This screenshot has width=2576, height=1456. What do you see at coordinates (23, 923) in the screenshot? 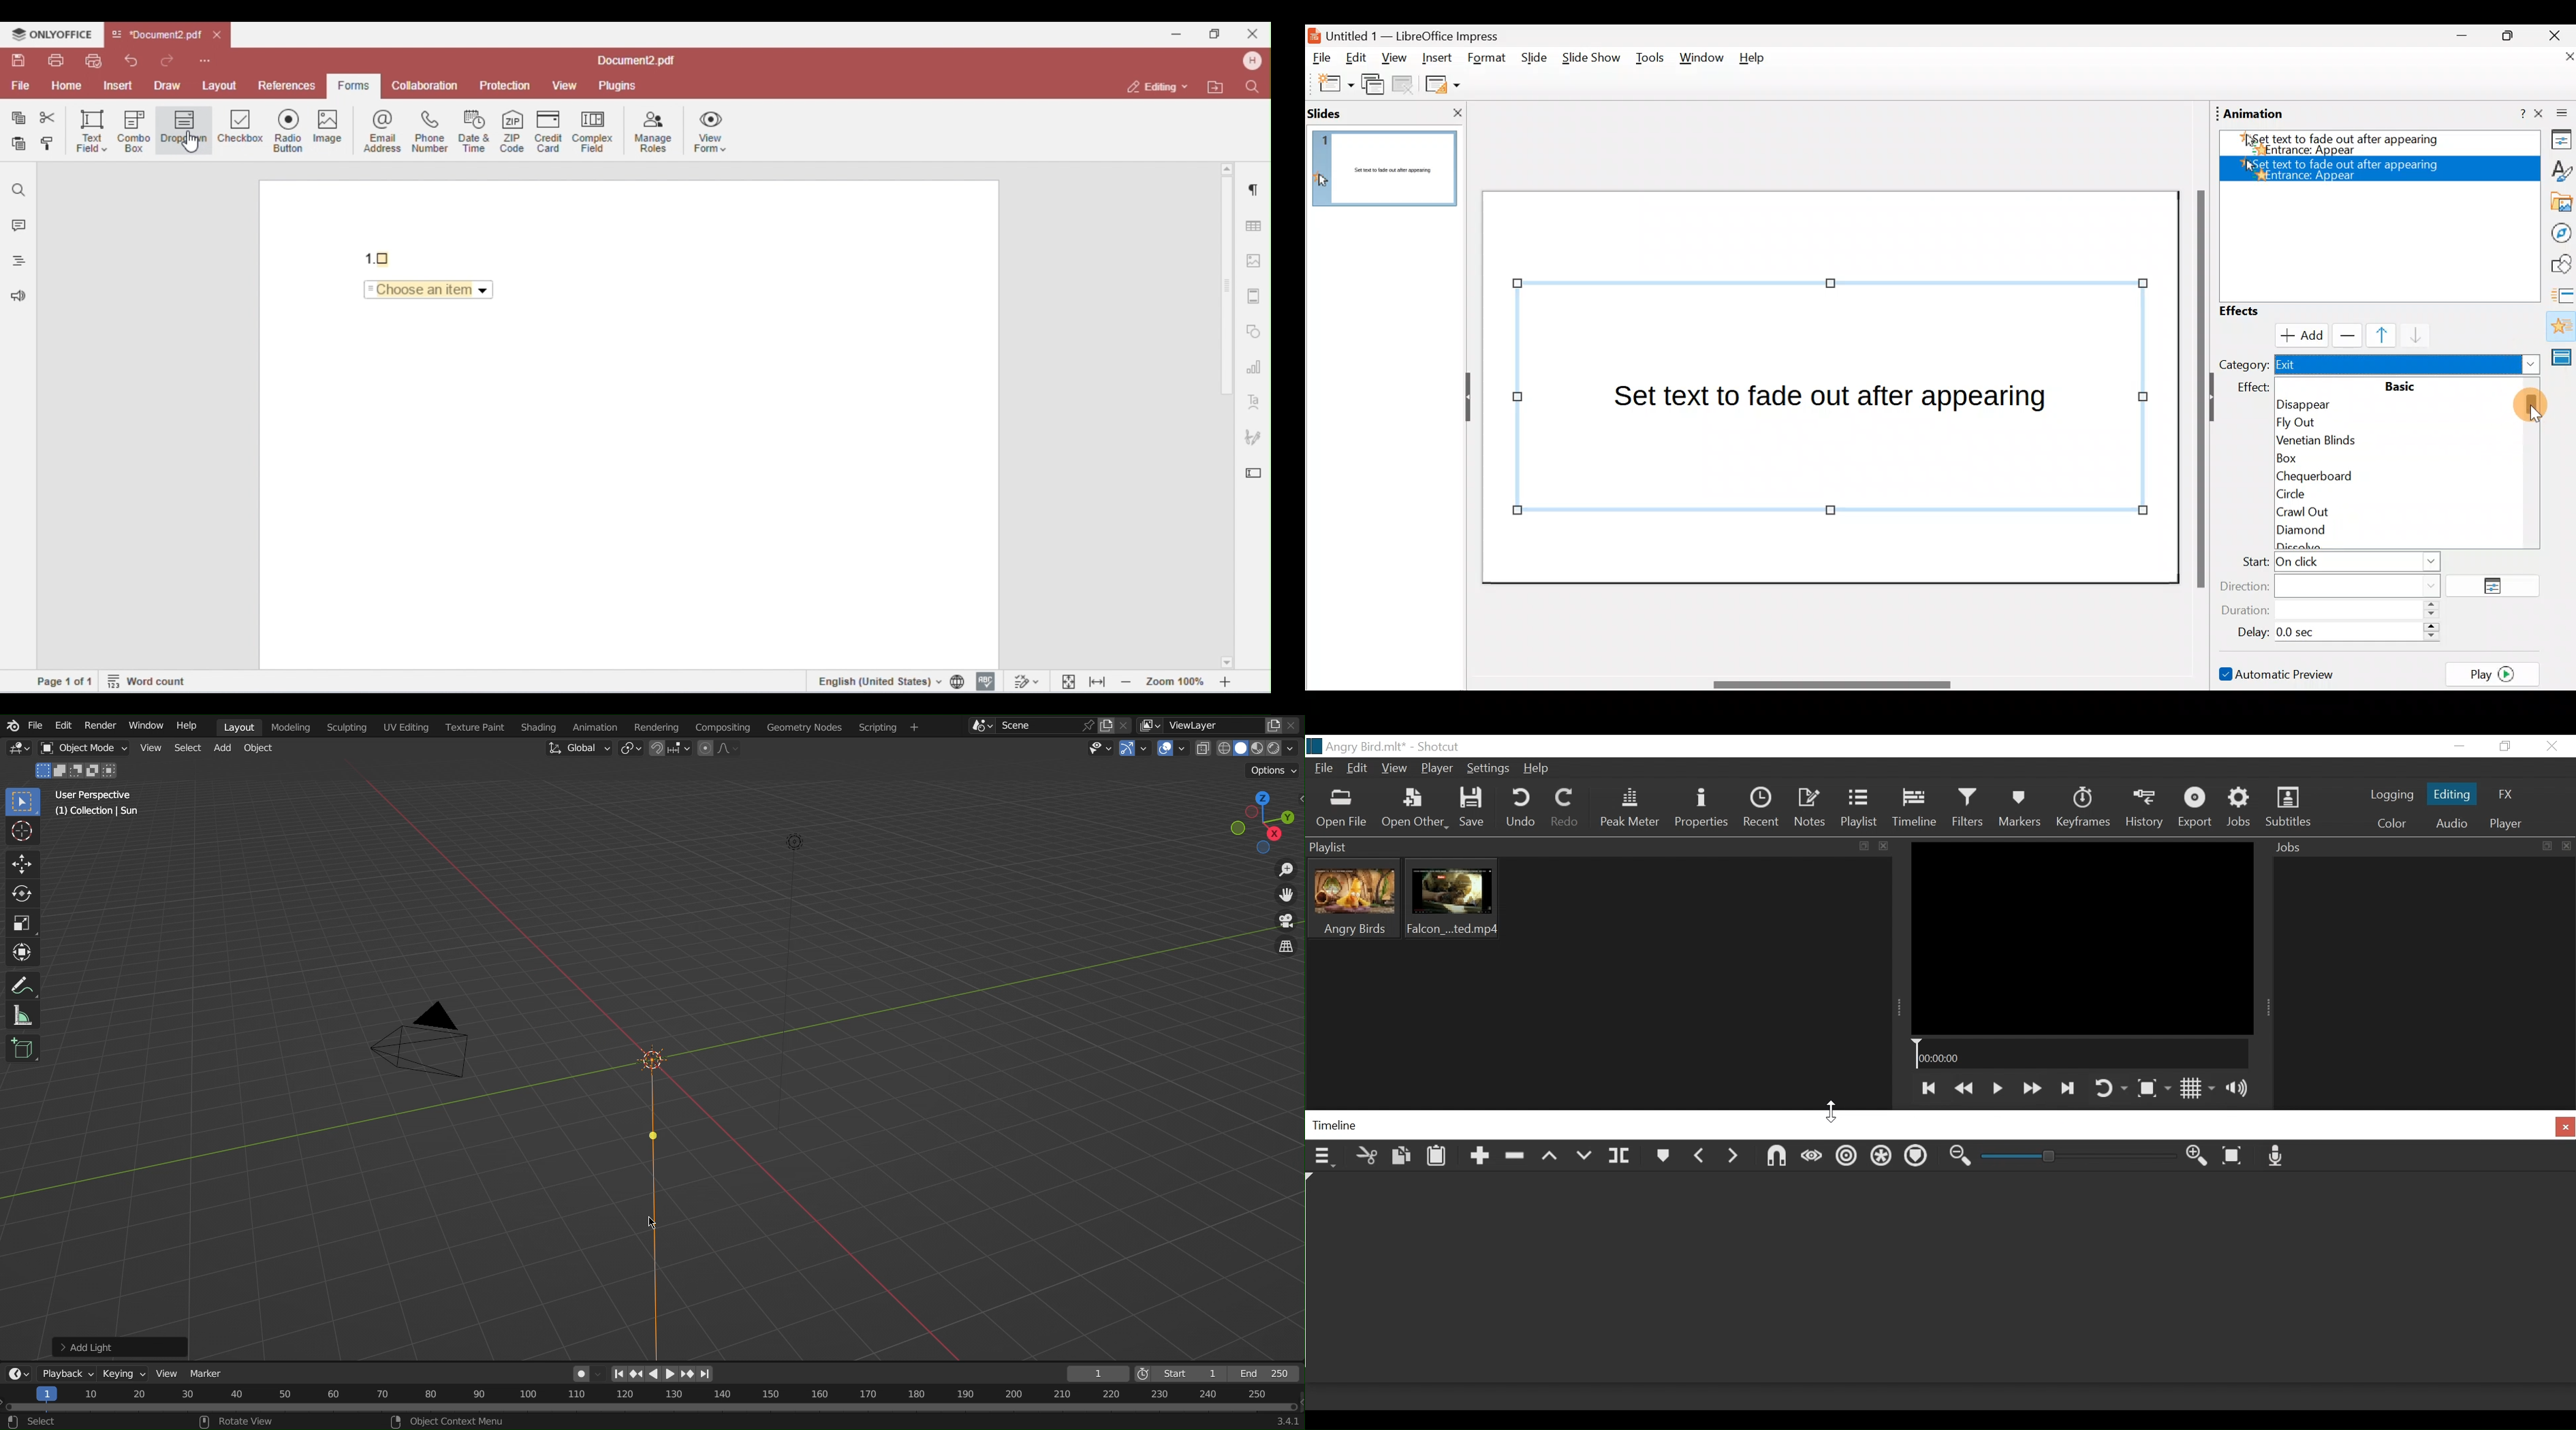
I see `Scale` at bounding box center [23, 923].